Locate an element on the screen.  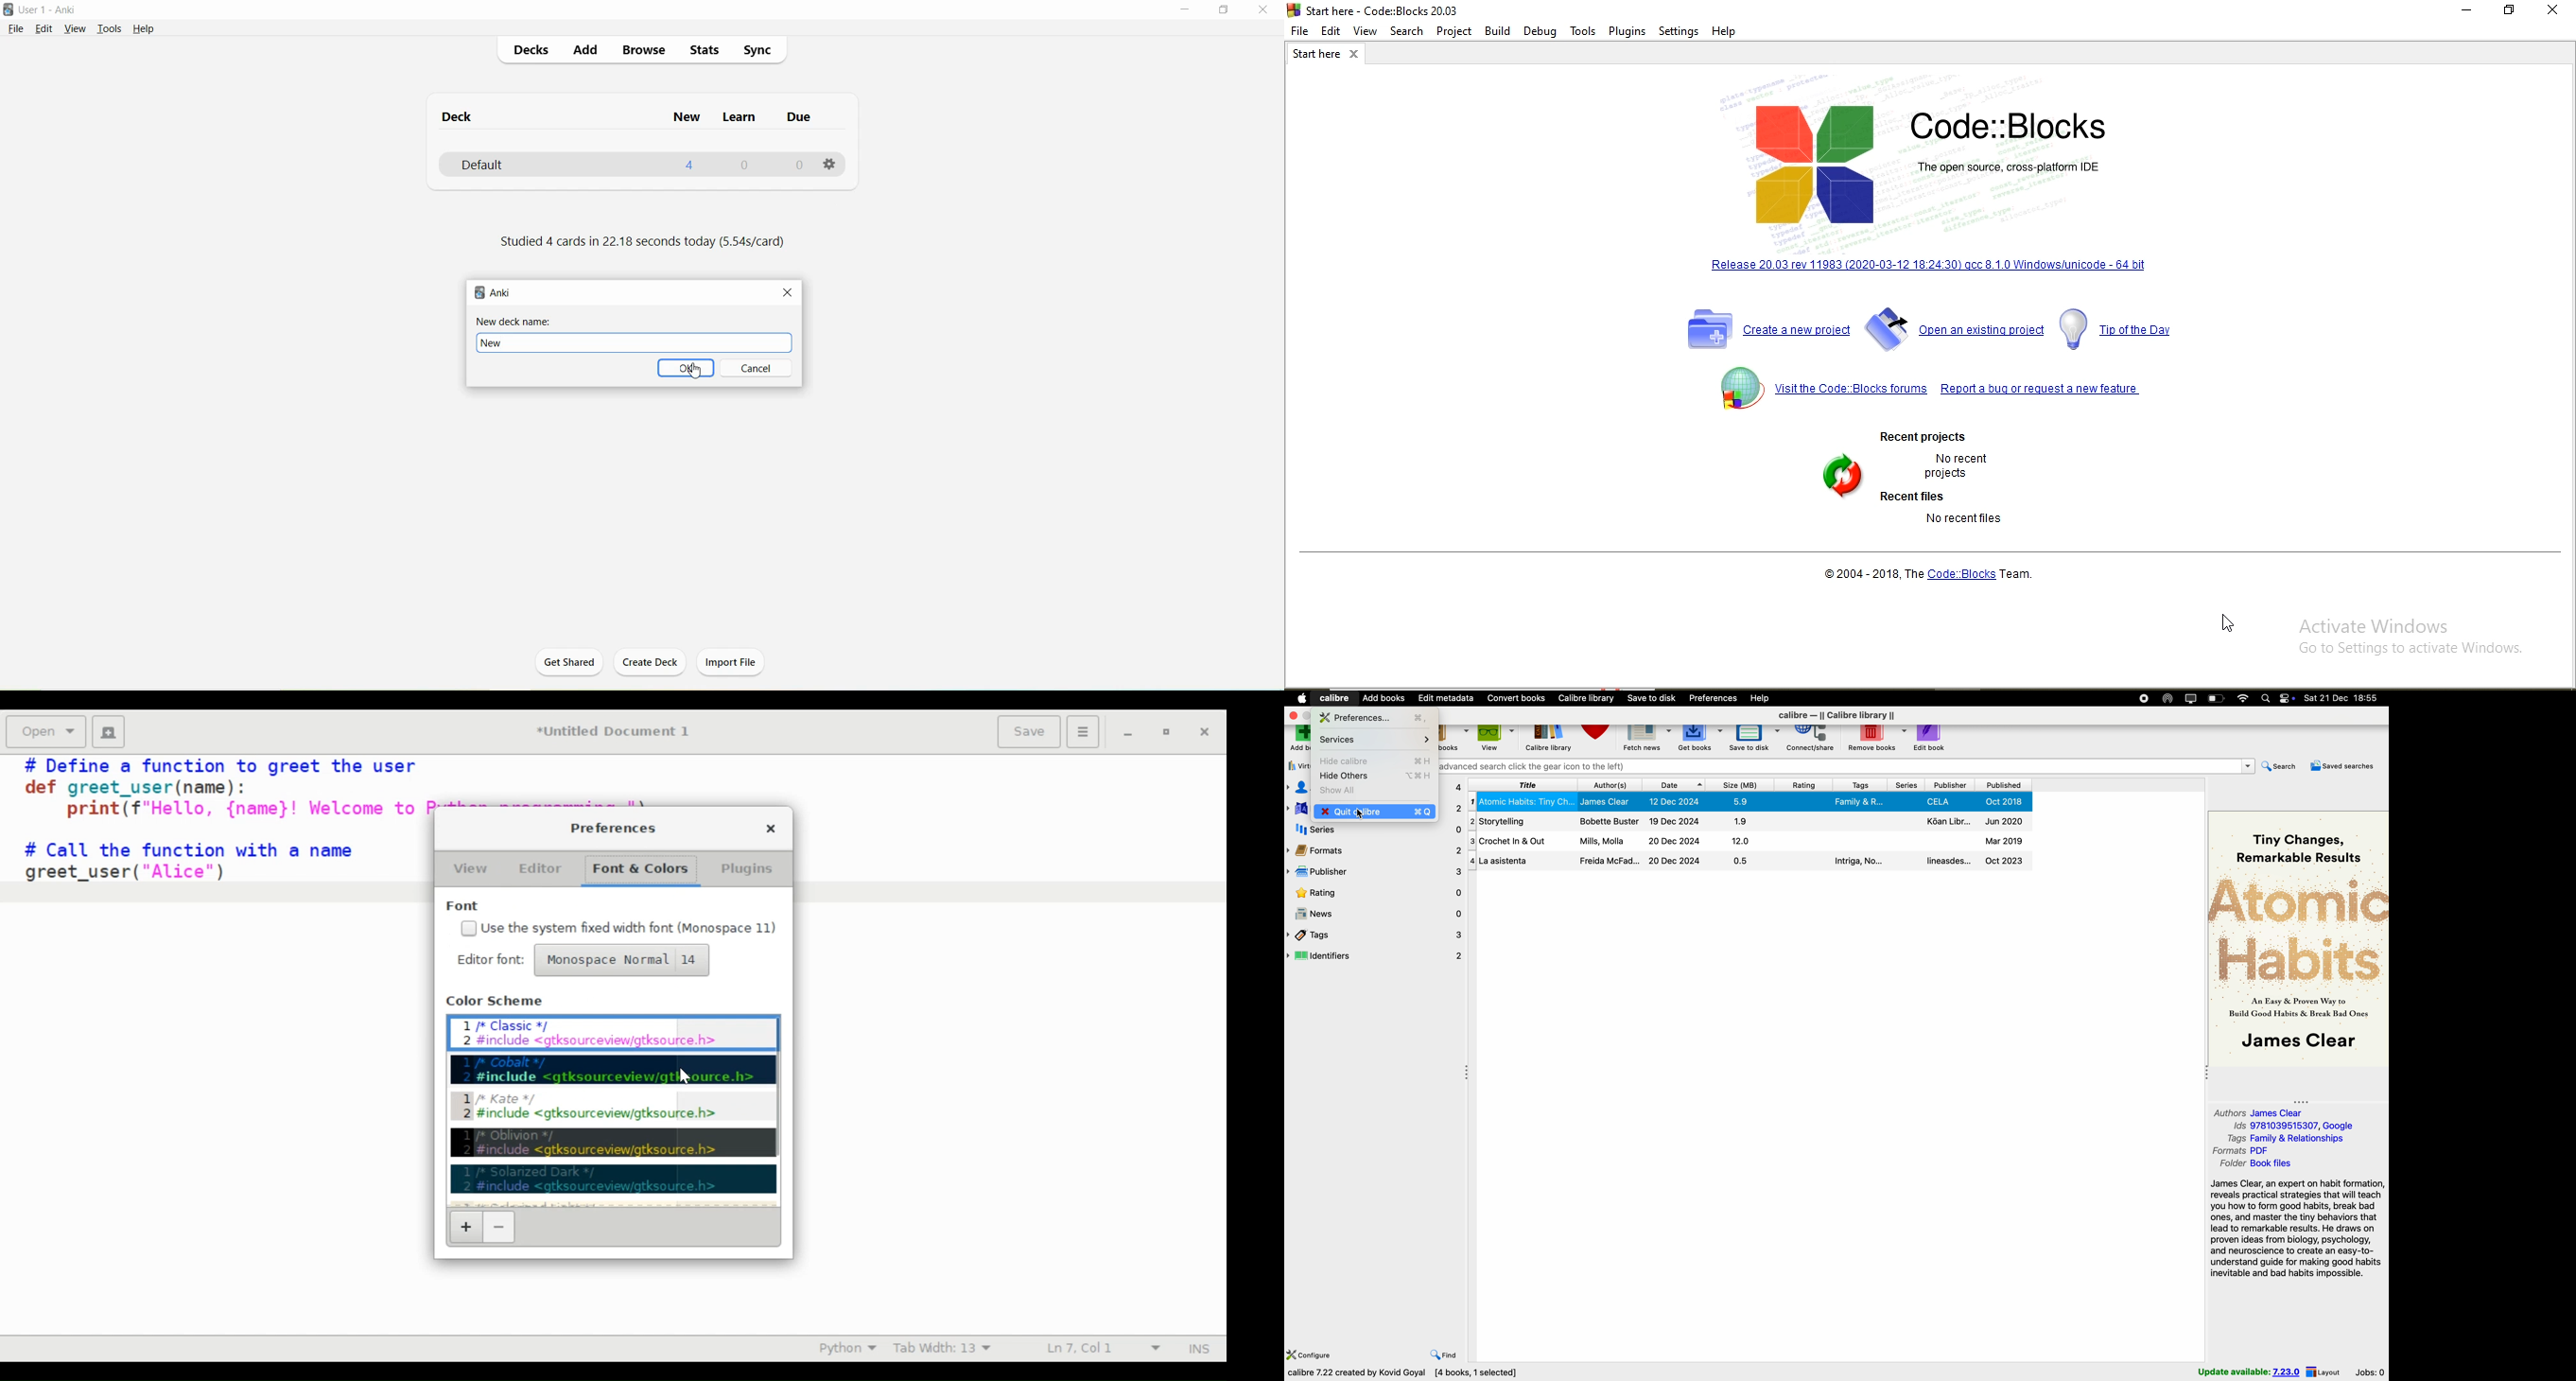
La Asistenta book details is located at coordinates (1750, 861).